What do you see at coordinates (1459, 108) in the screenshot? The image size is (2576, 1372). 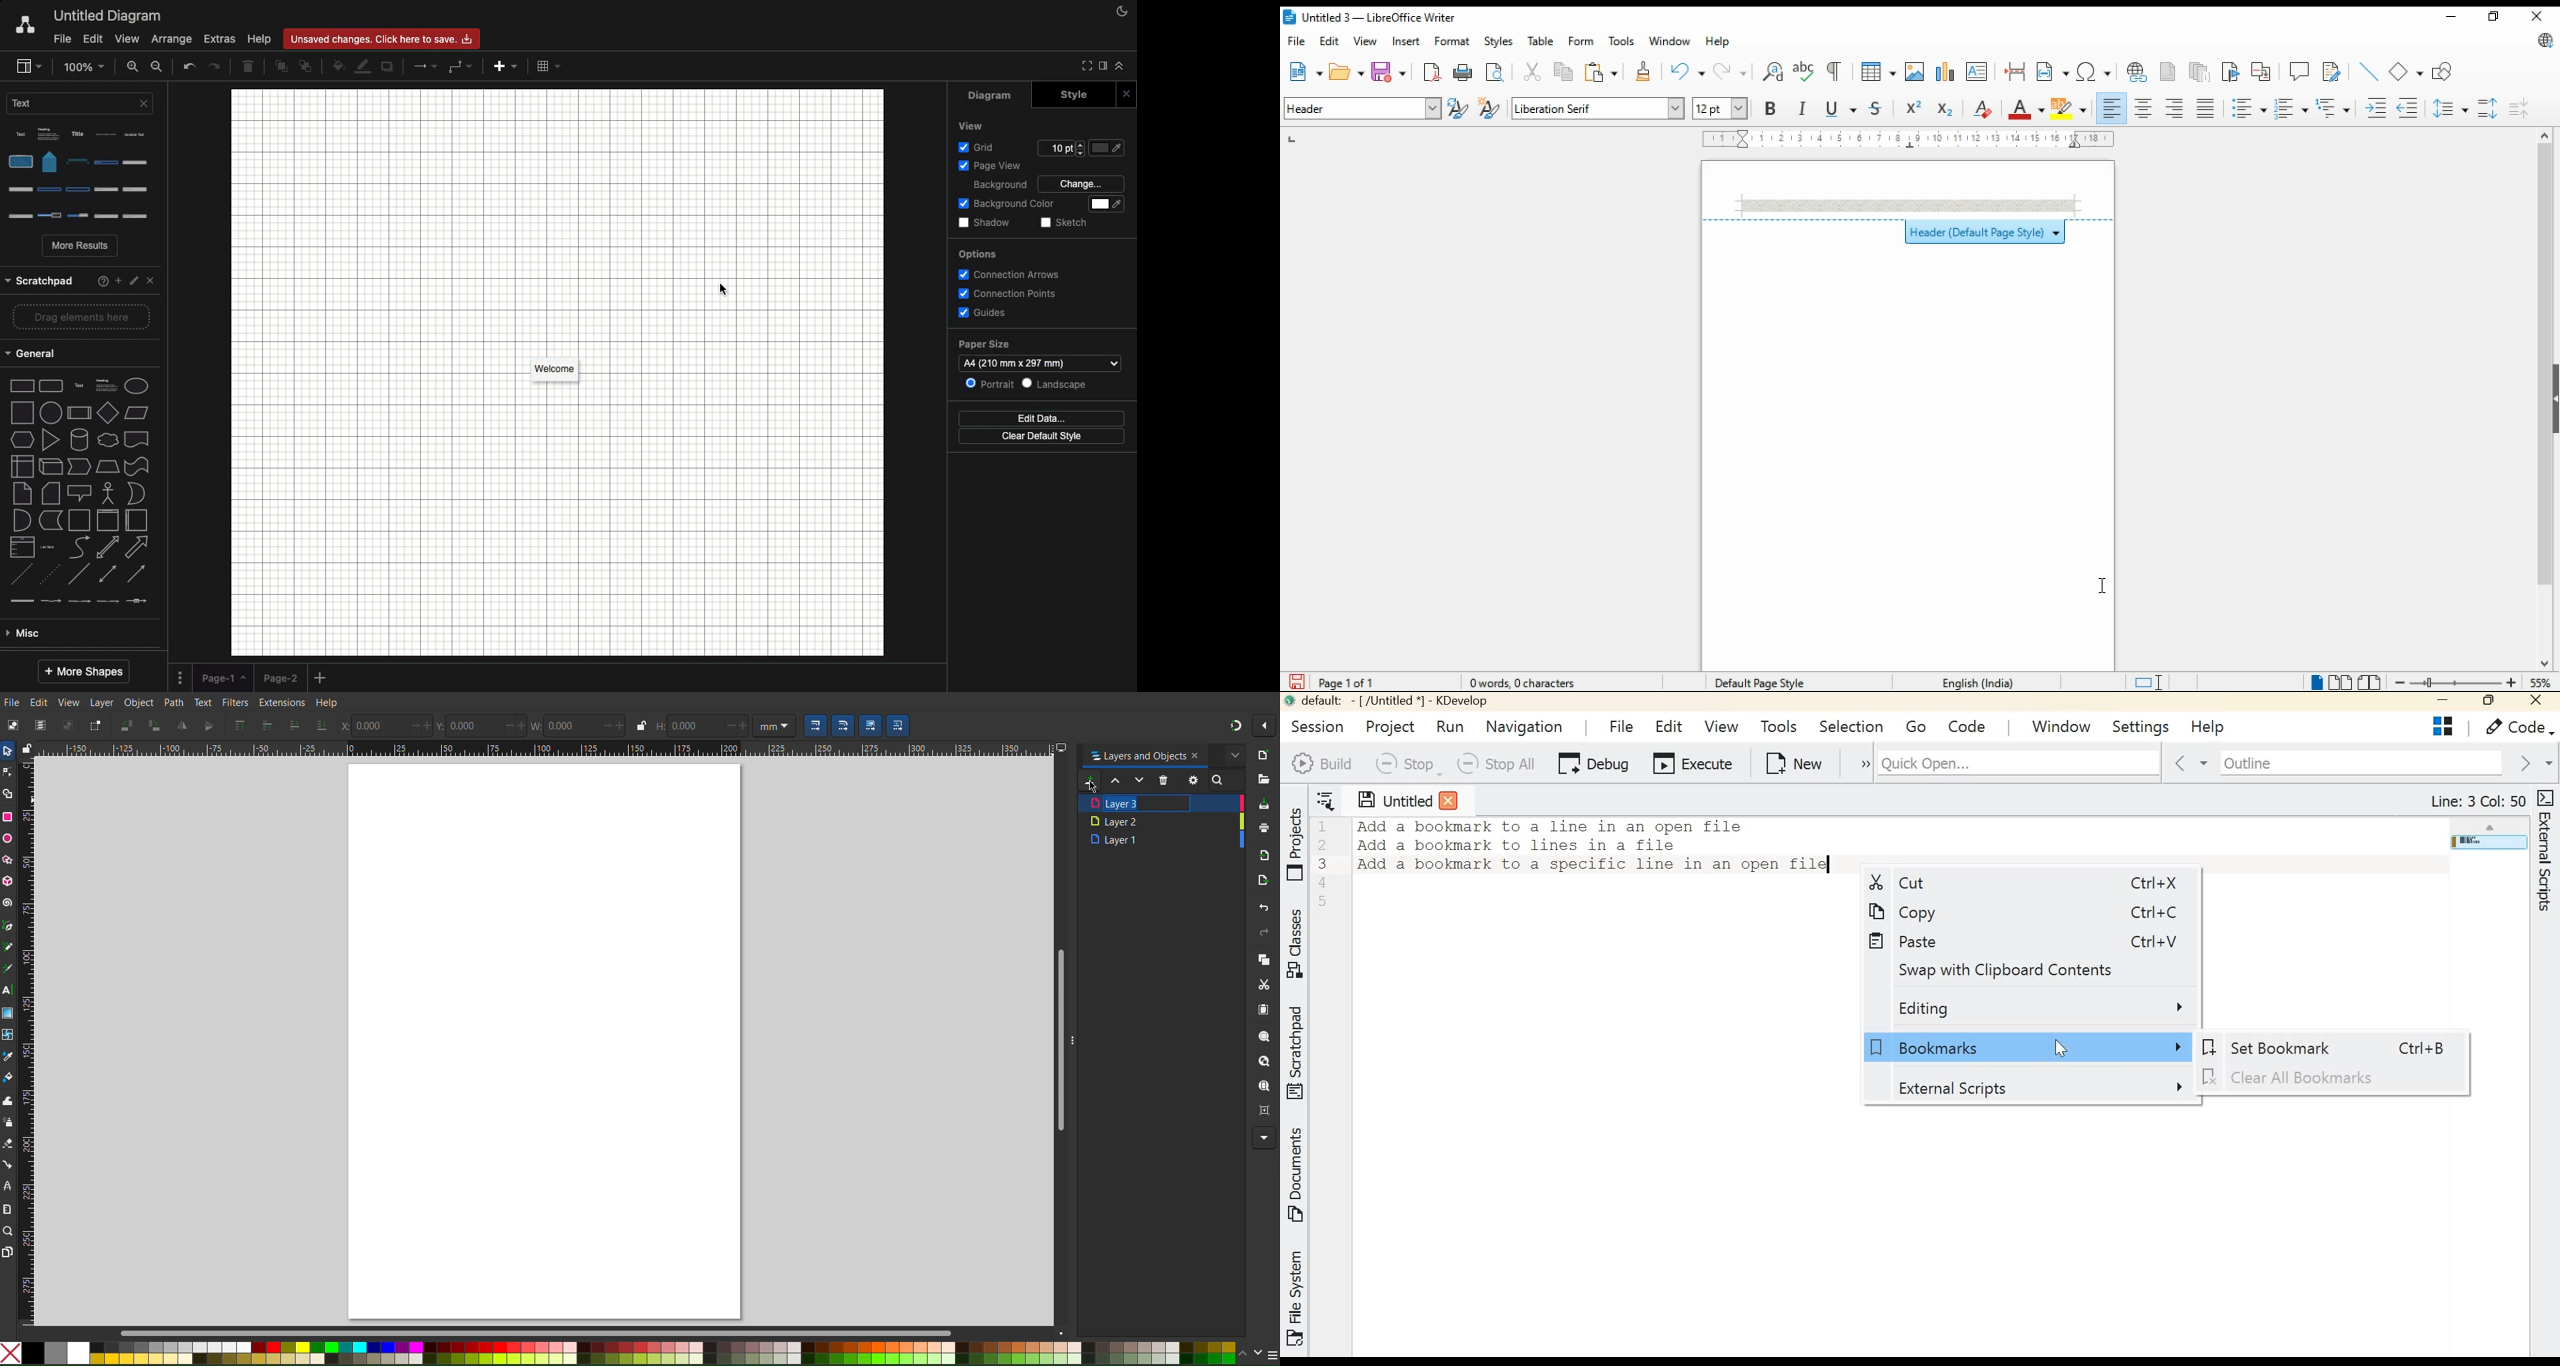 I see `update selected style` at bounding box center [1459, 108].